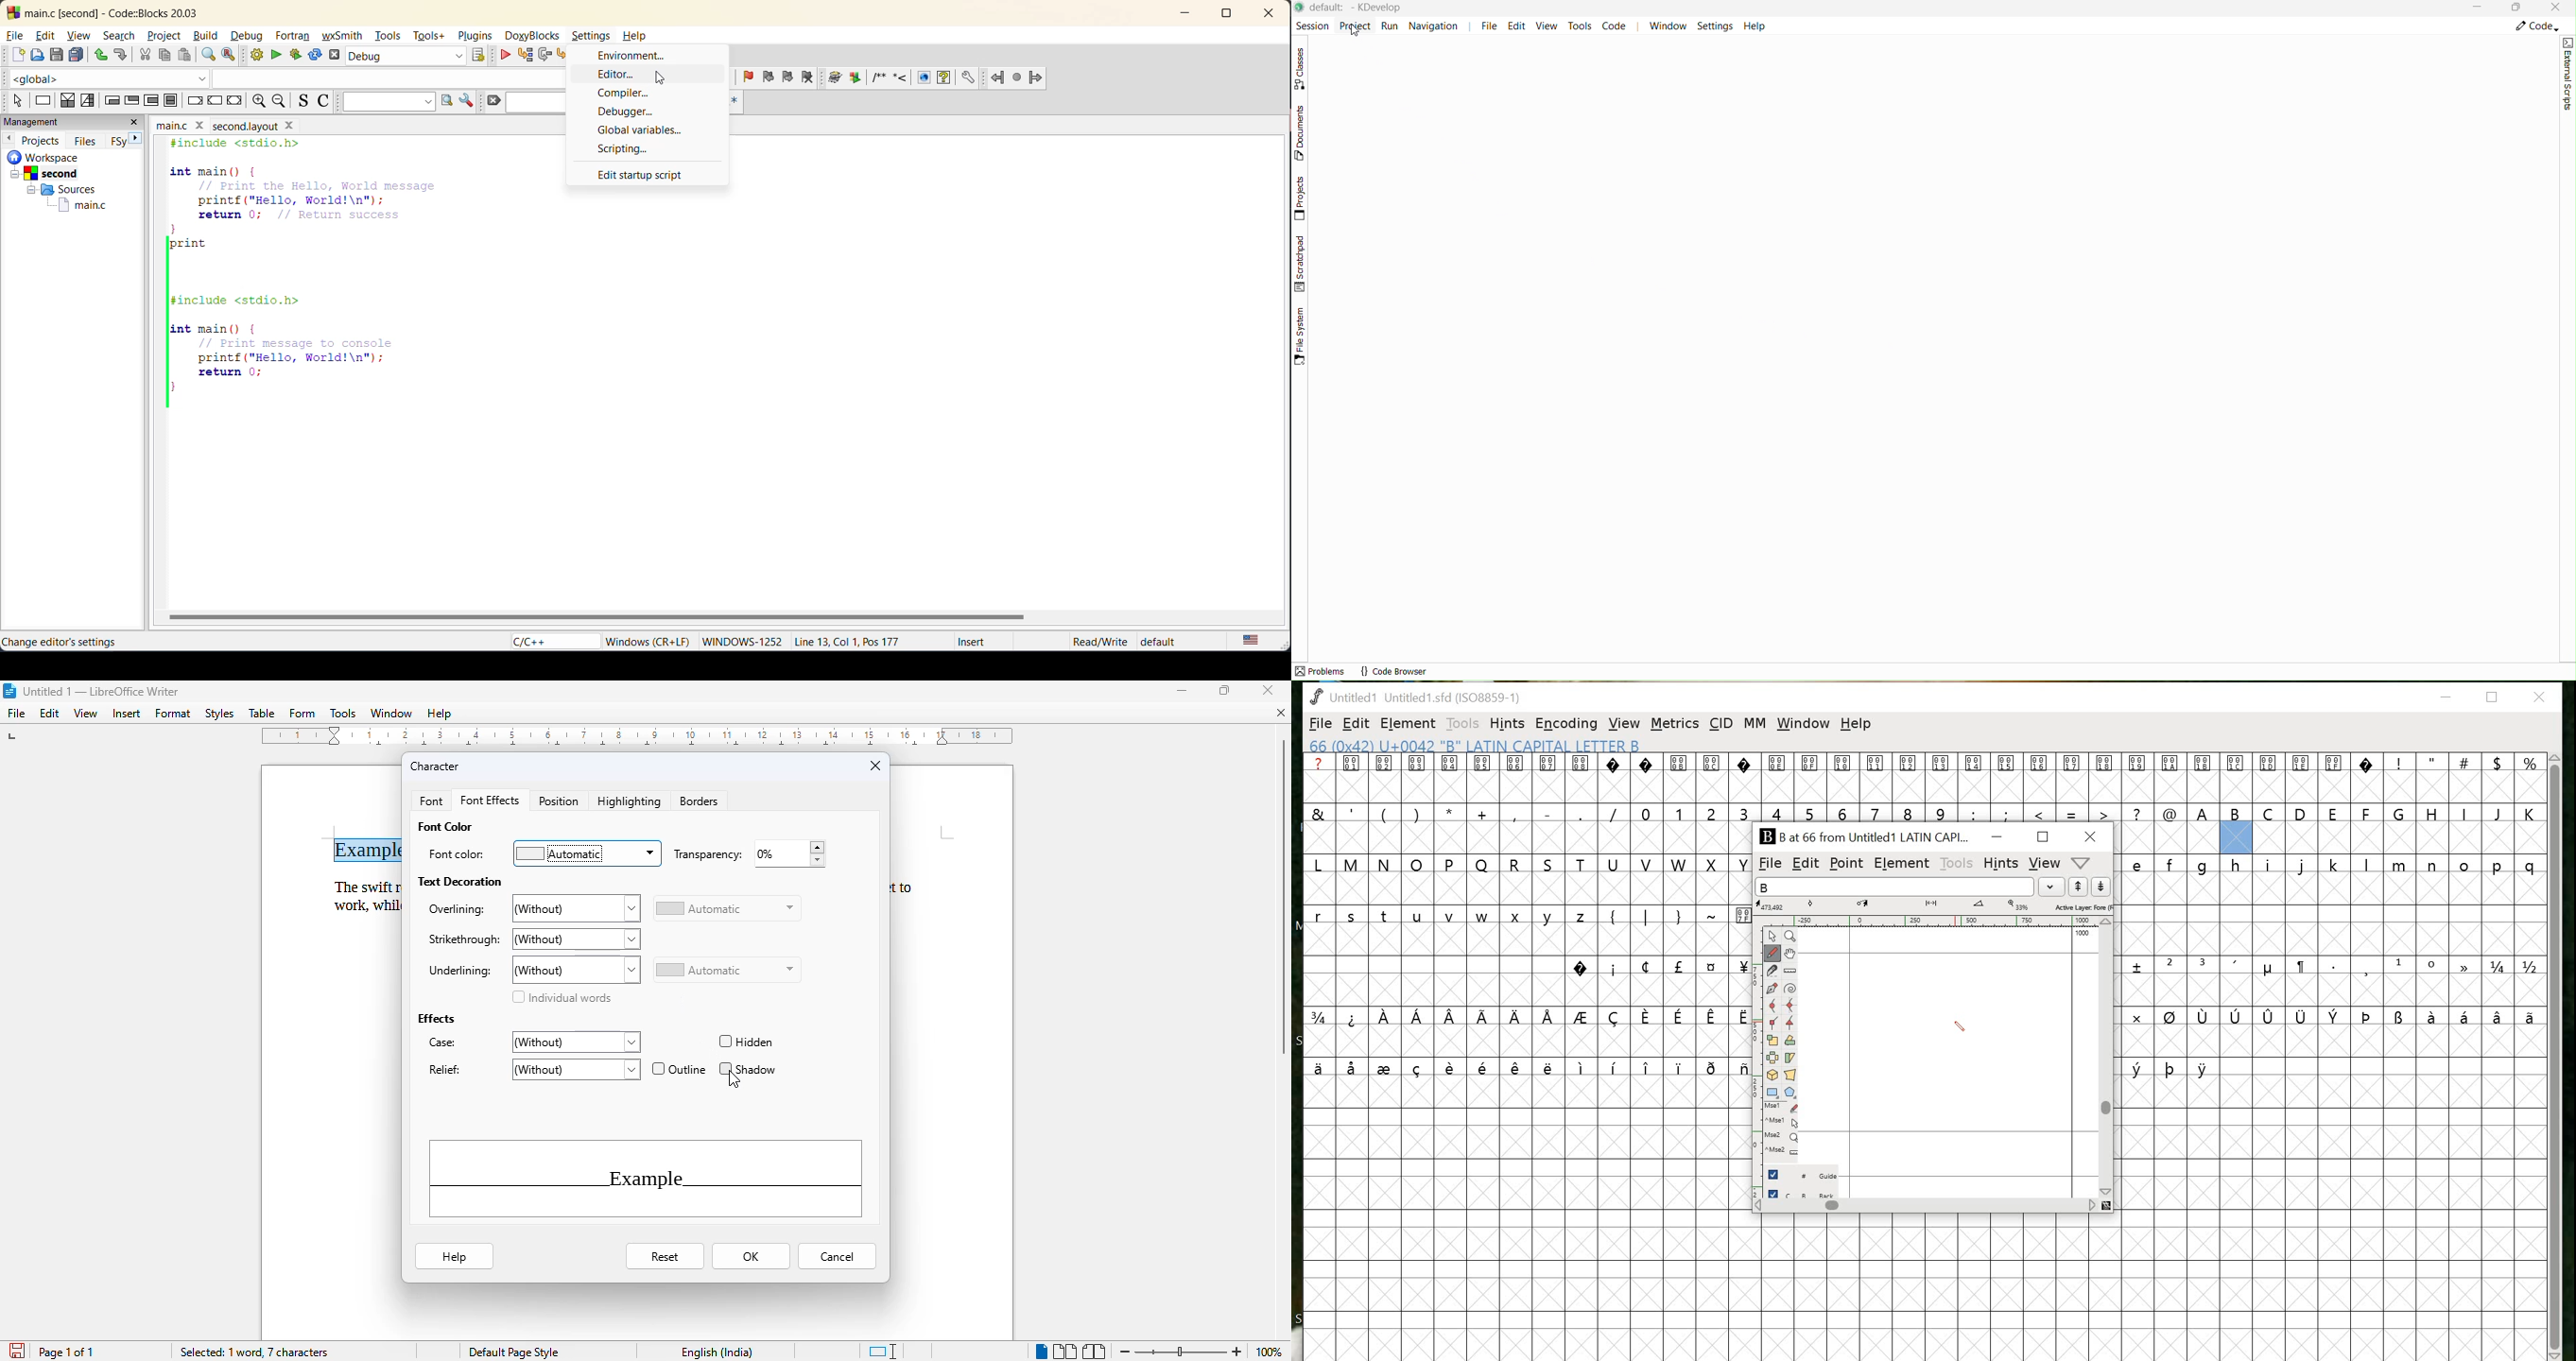 The width and height of the screenshot is (2576, 1372). What do you see at coordinates (1676, 723) in the screenshot?
I see `METRICS` at bounding box center [1676, 723].